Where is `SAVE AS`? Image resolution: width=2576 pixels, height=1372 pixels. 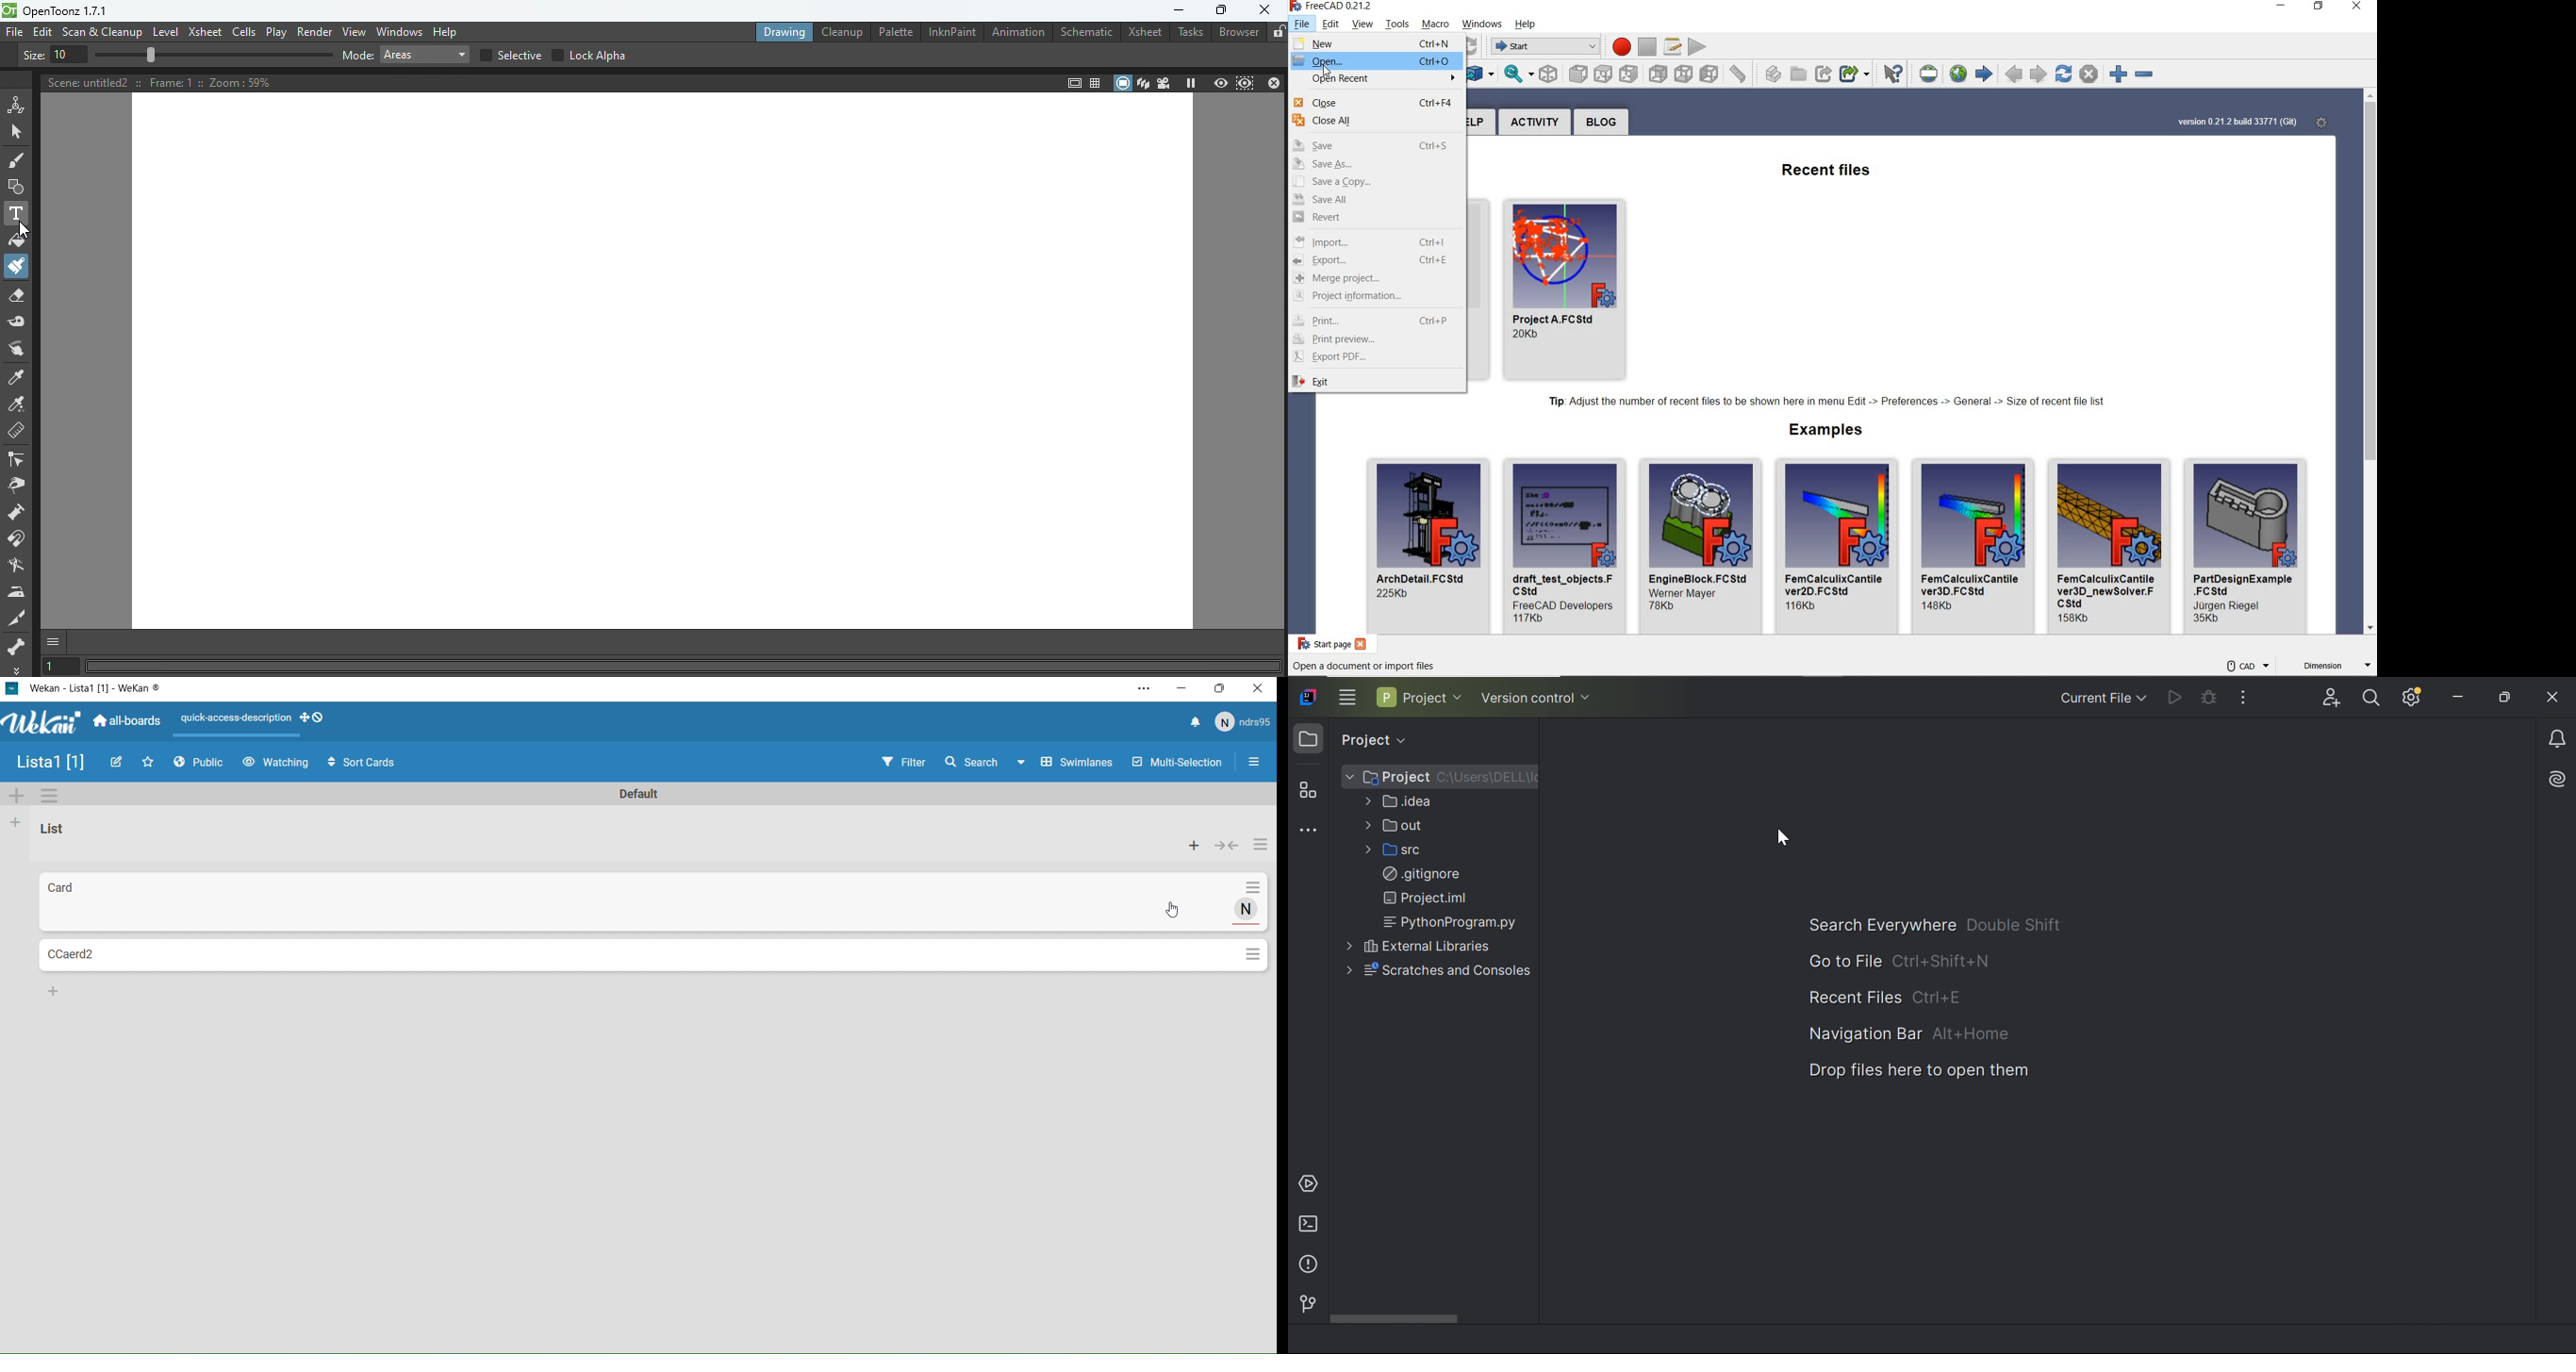
SAVE AS is located at coordinates (1376, 165).